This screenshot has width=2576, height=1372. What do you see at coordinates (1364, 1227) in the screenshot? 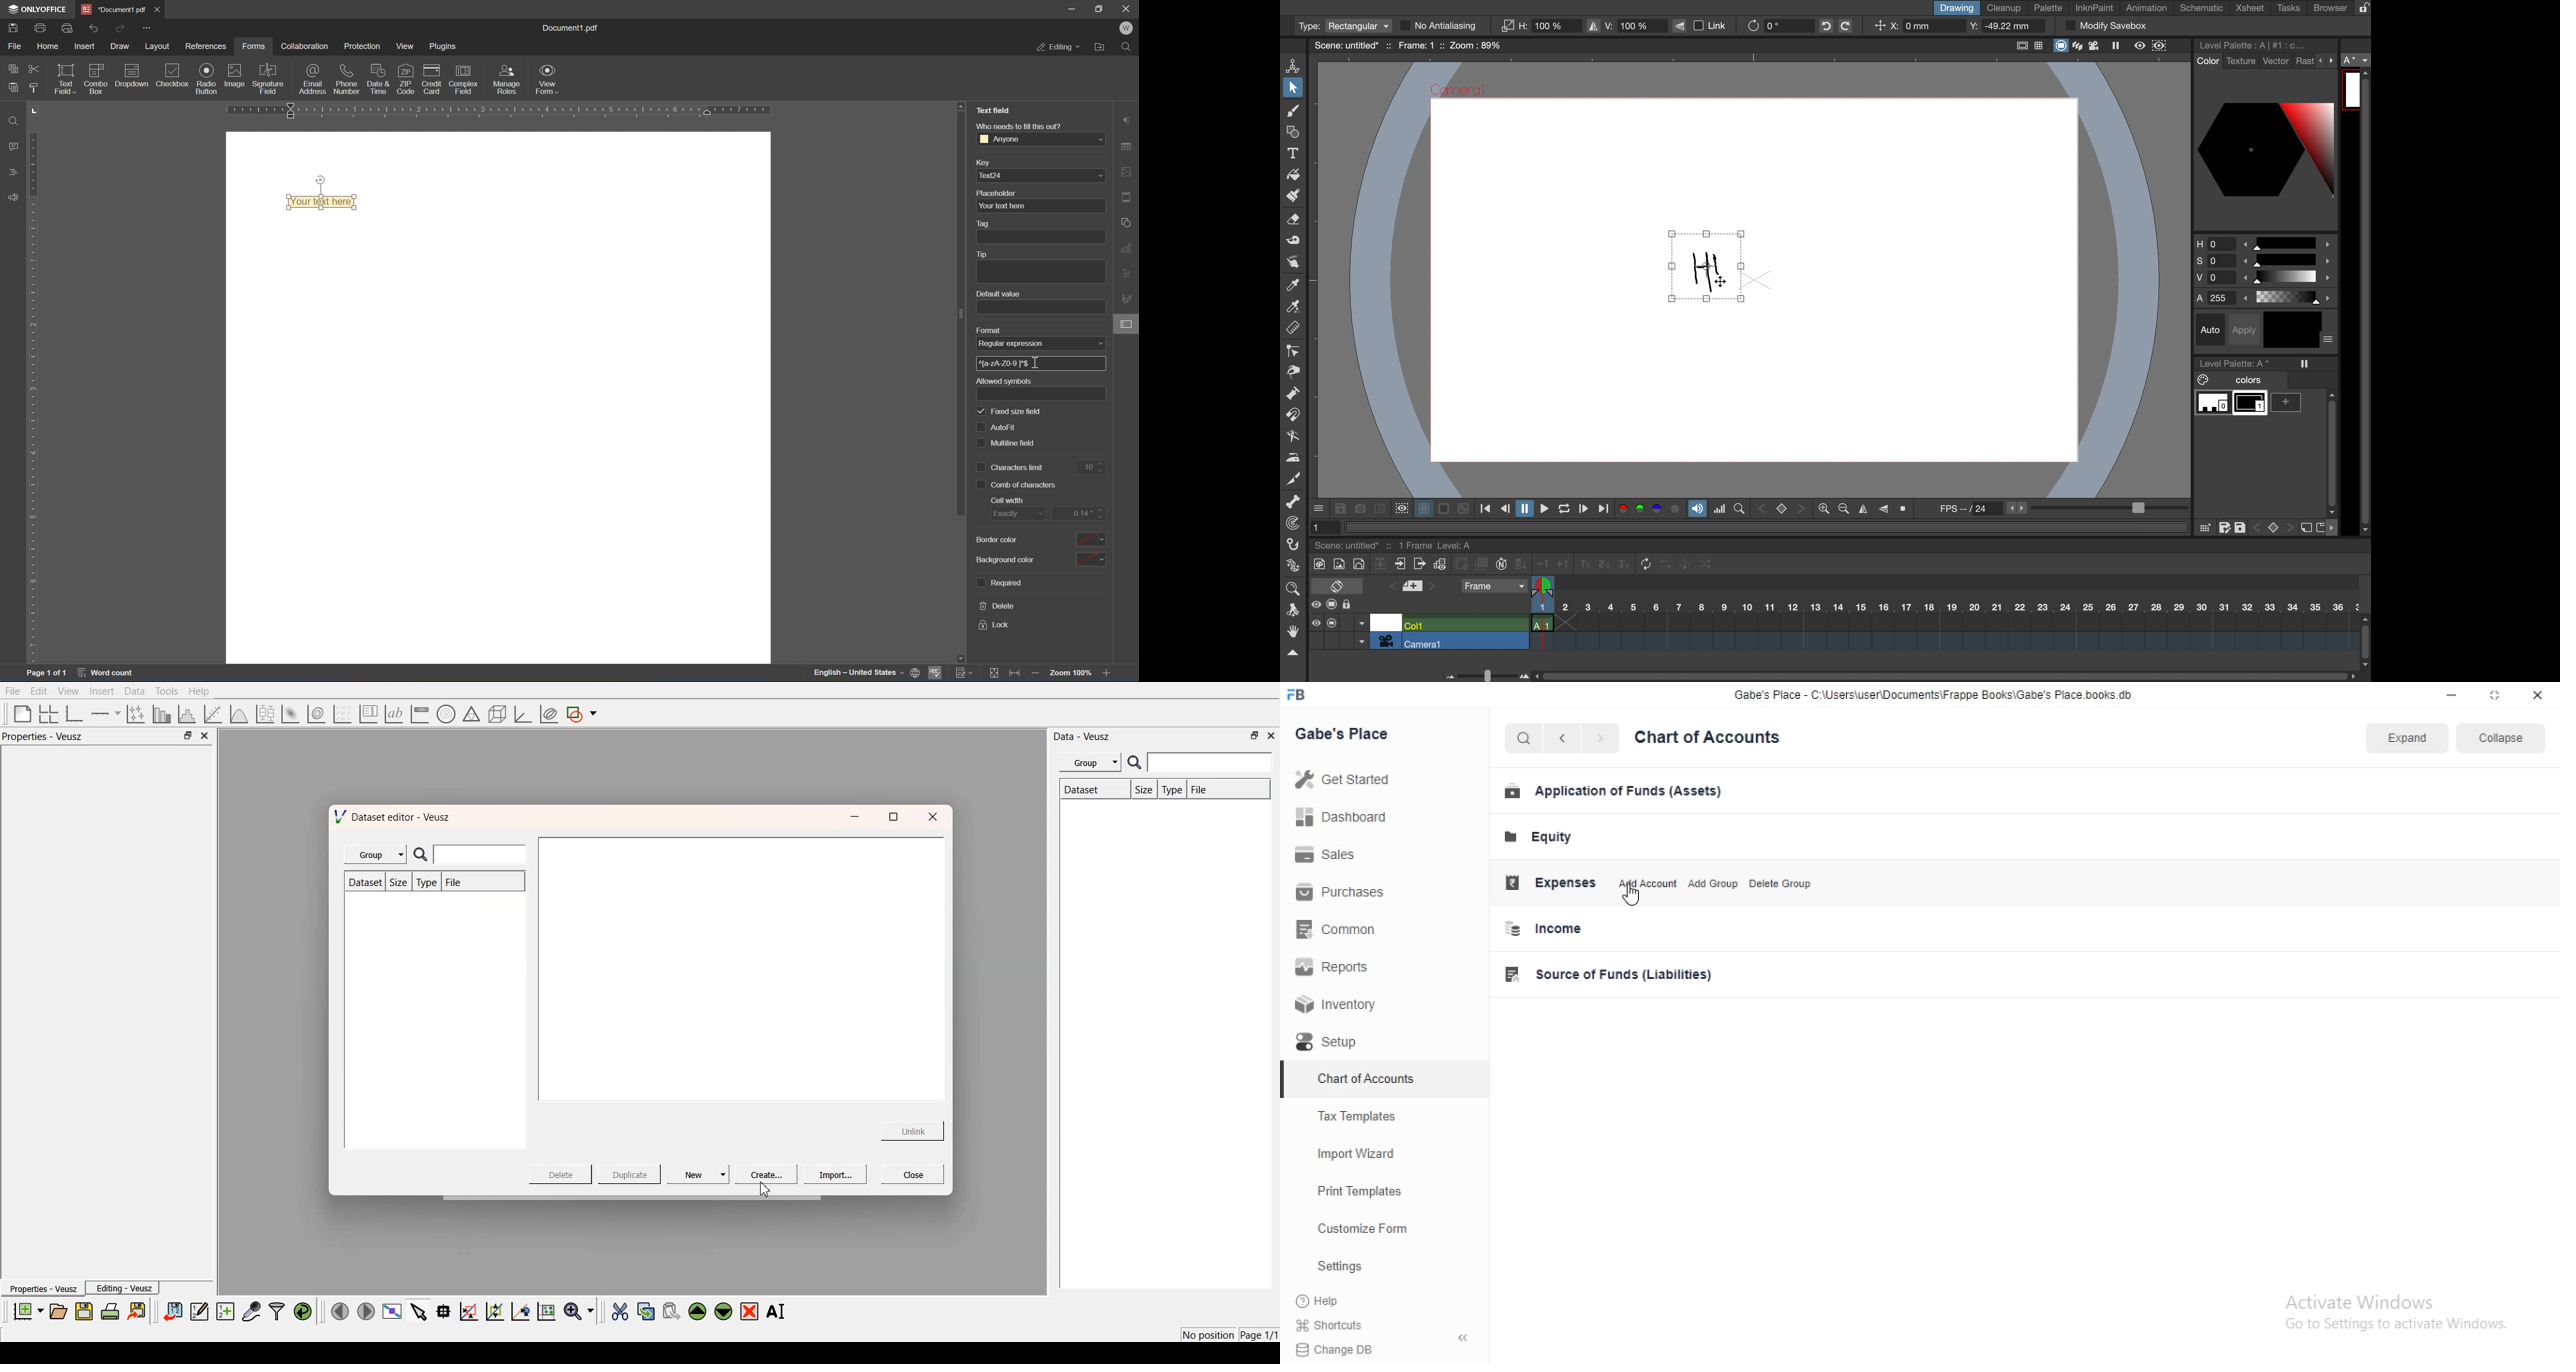
I see `Customize Form` at bounding box center [1364, 1227].